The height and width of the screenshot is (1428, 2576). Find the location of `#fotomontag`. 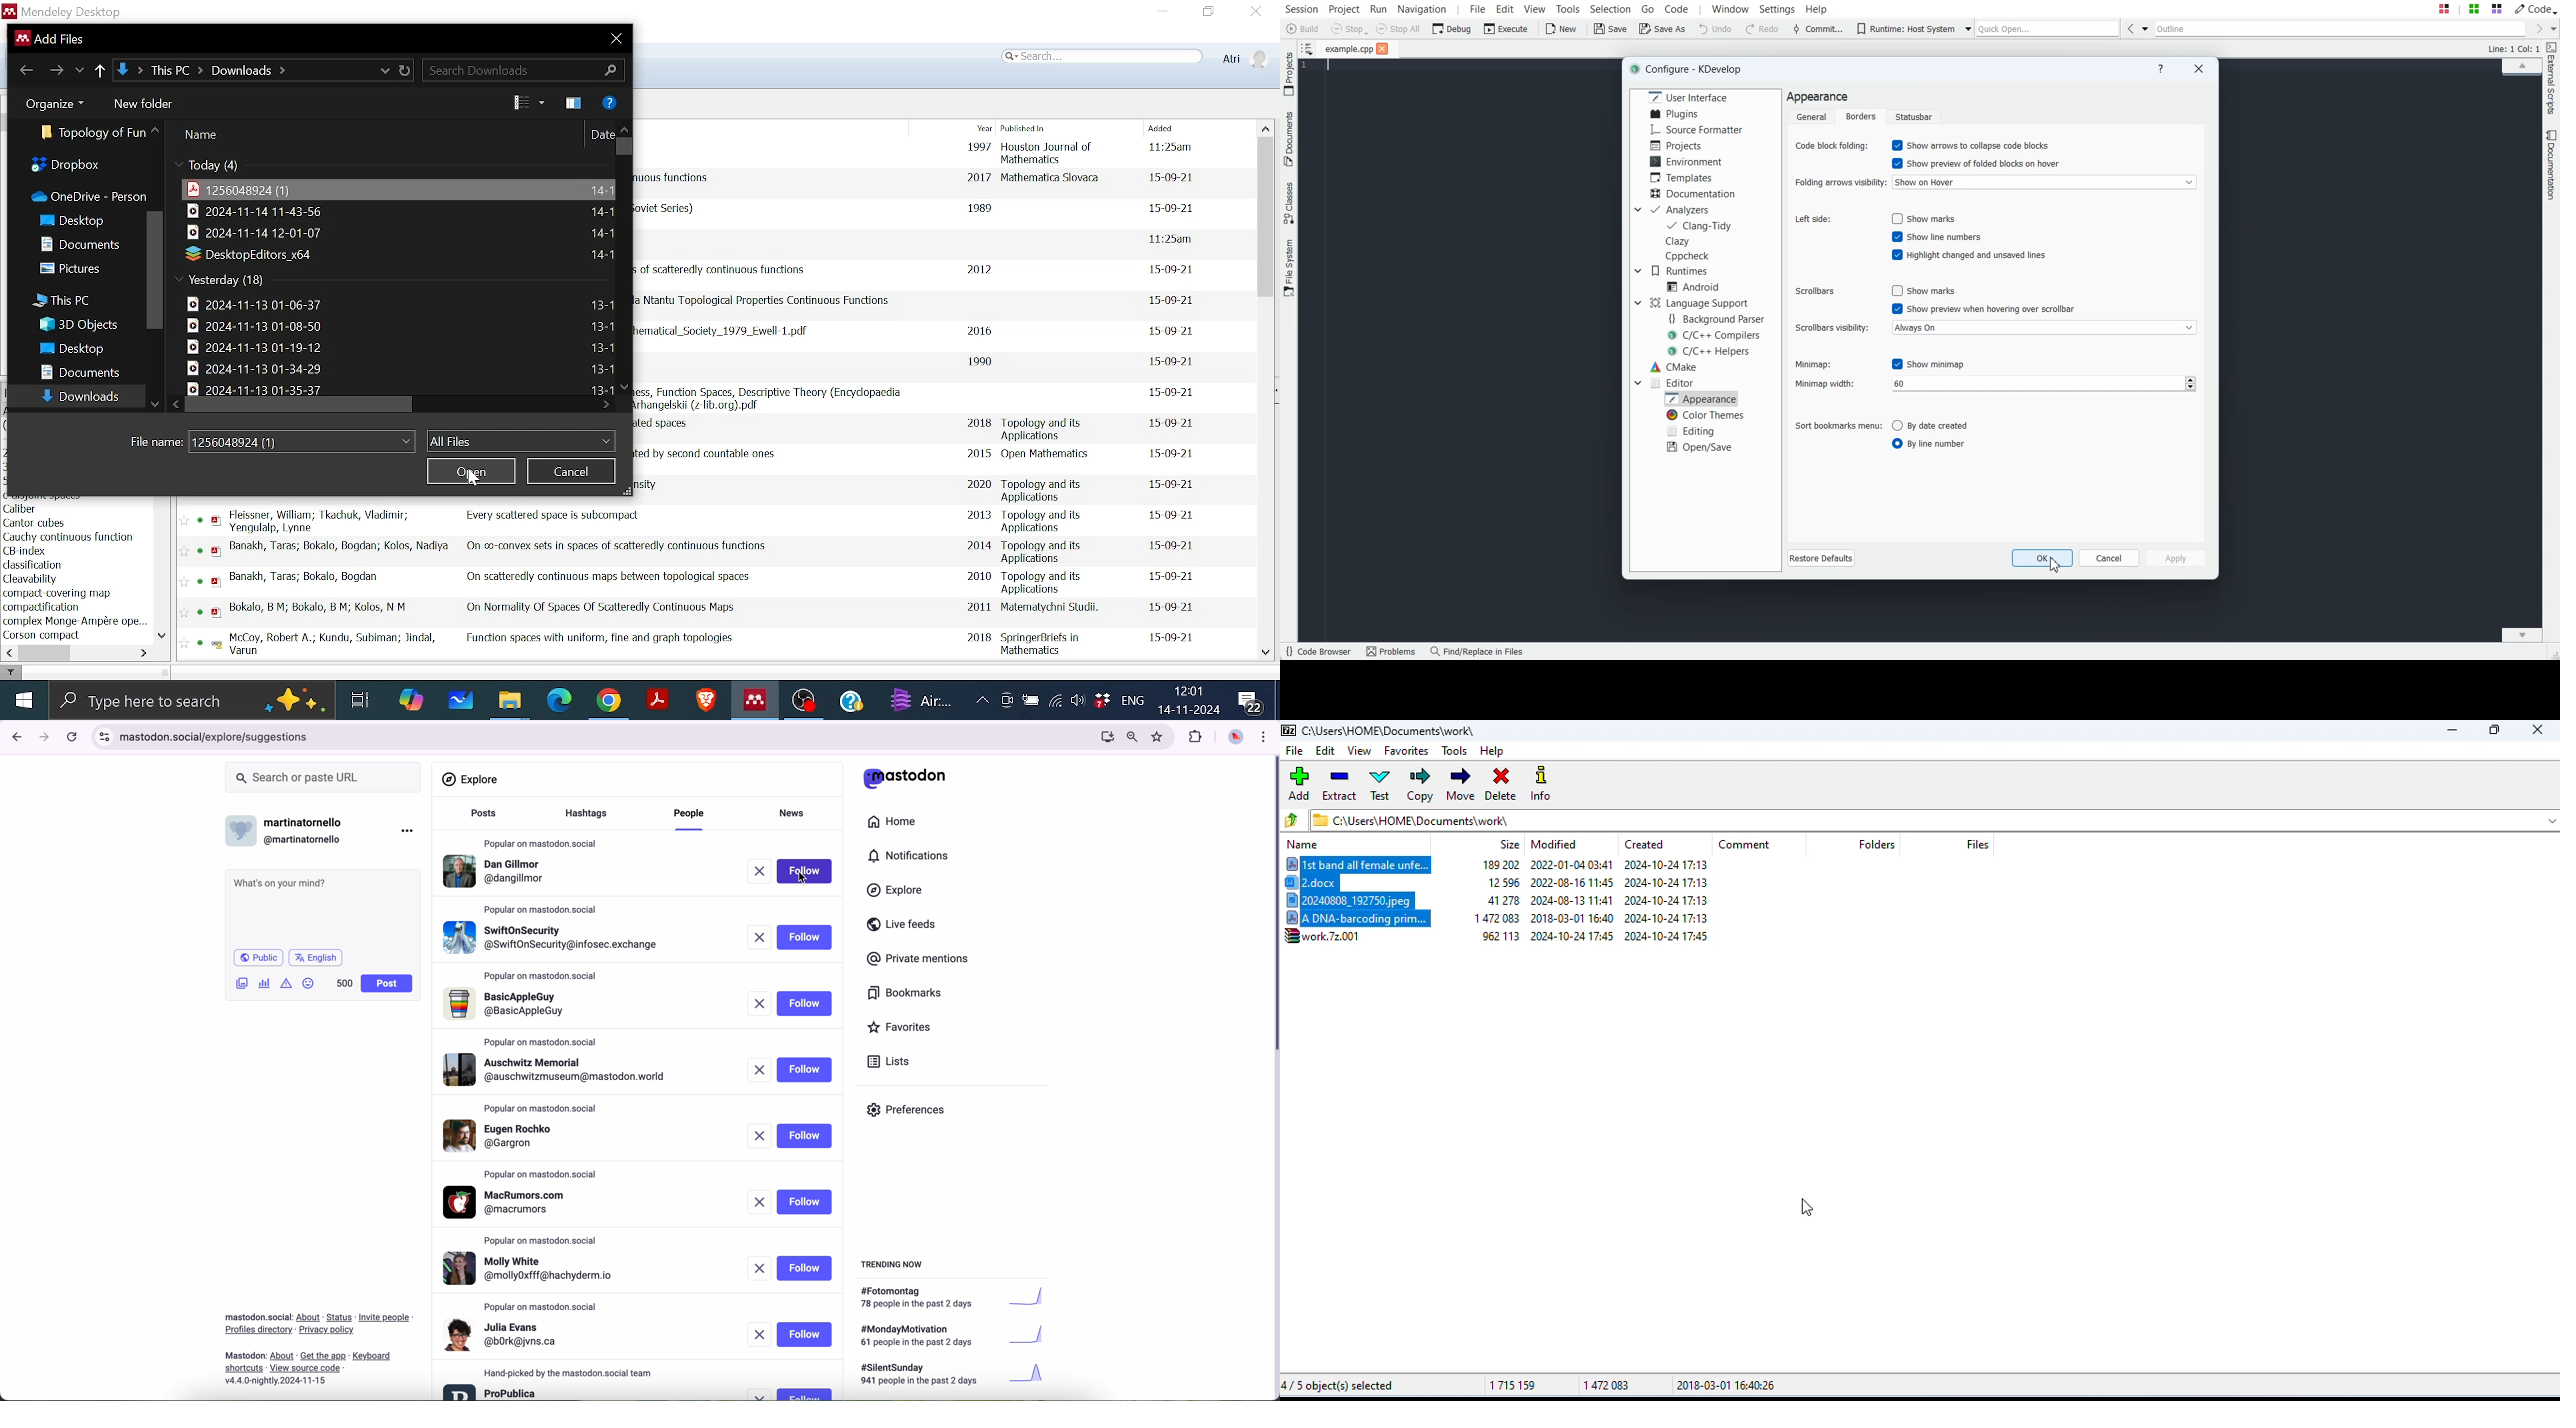

#fotomontag is located at coordinates (959, 1298).